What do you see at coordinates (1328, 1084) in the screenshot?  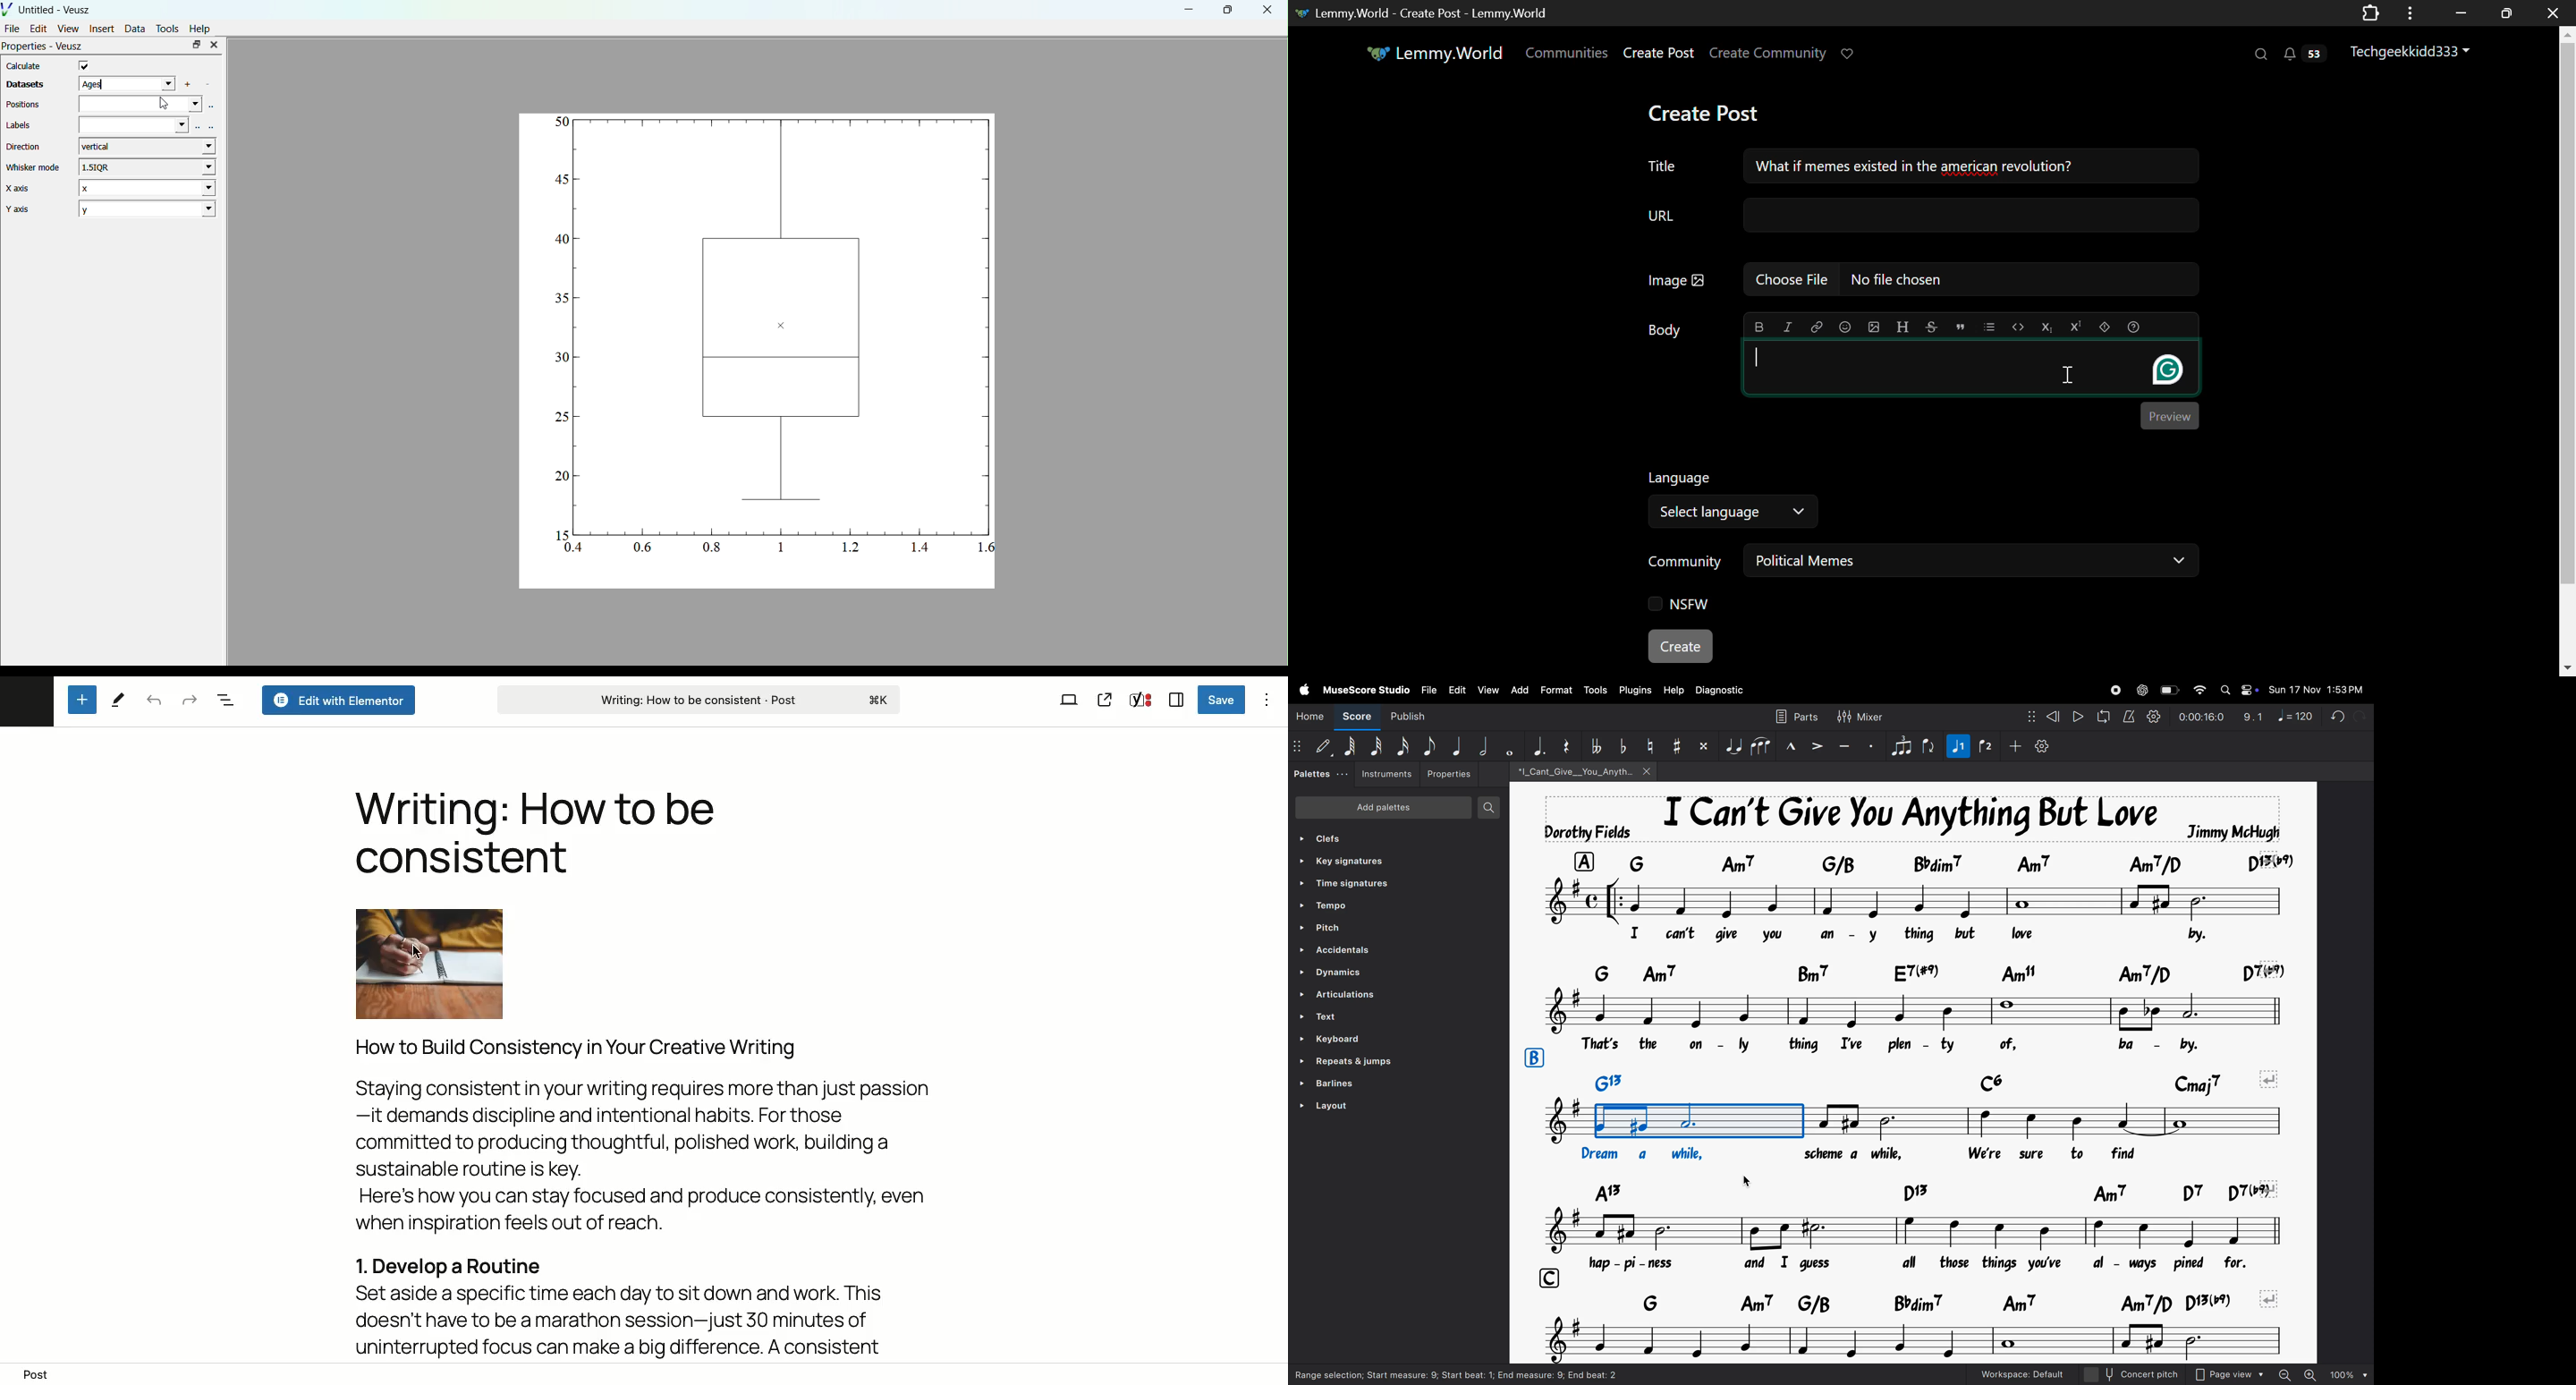 I see `barlines` at bounding box center [1328, 1084].